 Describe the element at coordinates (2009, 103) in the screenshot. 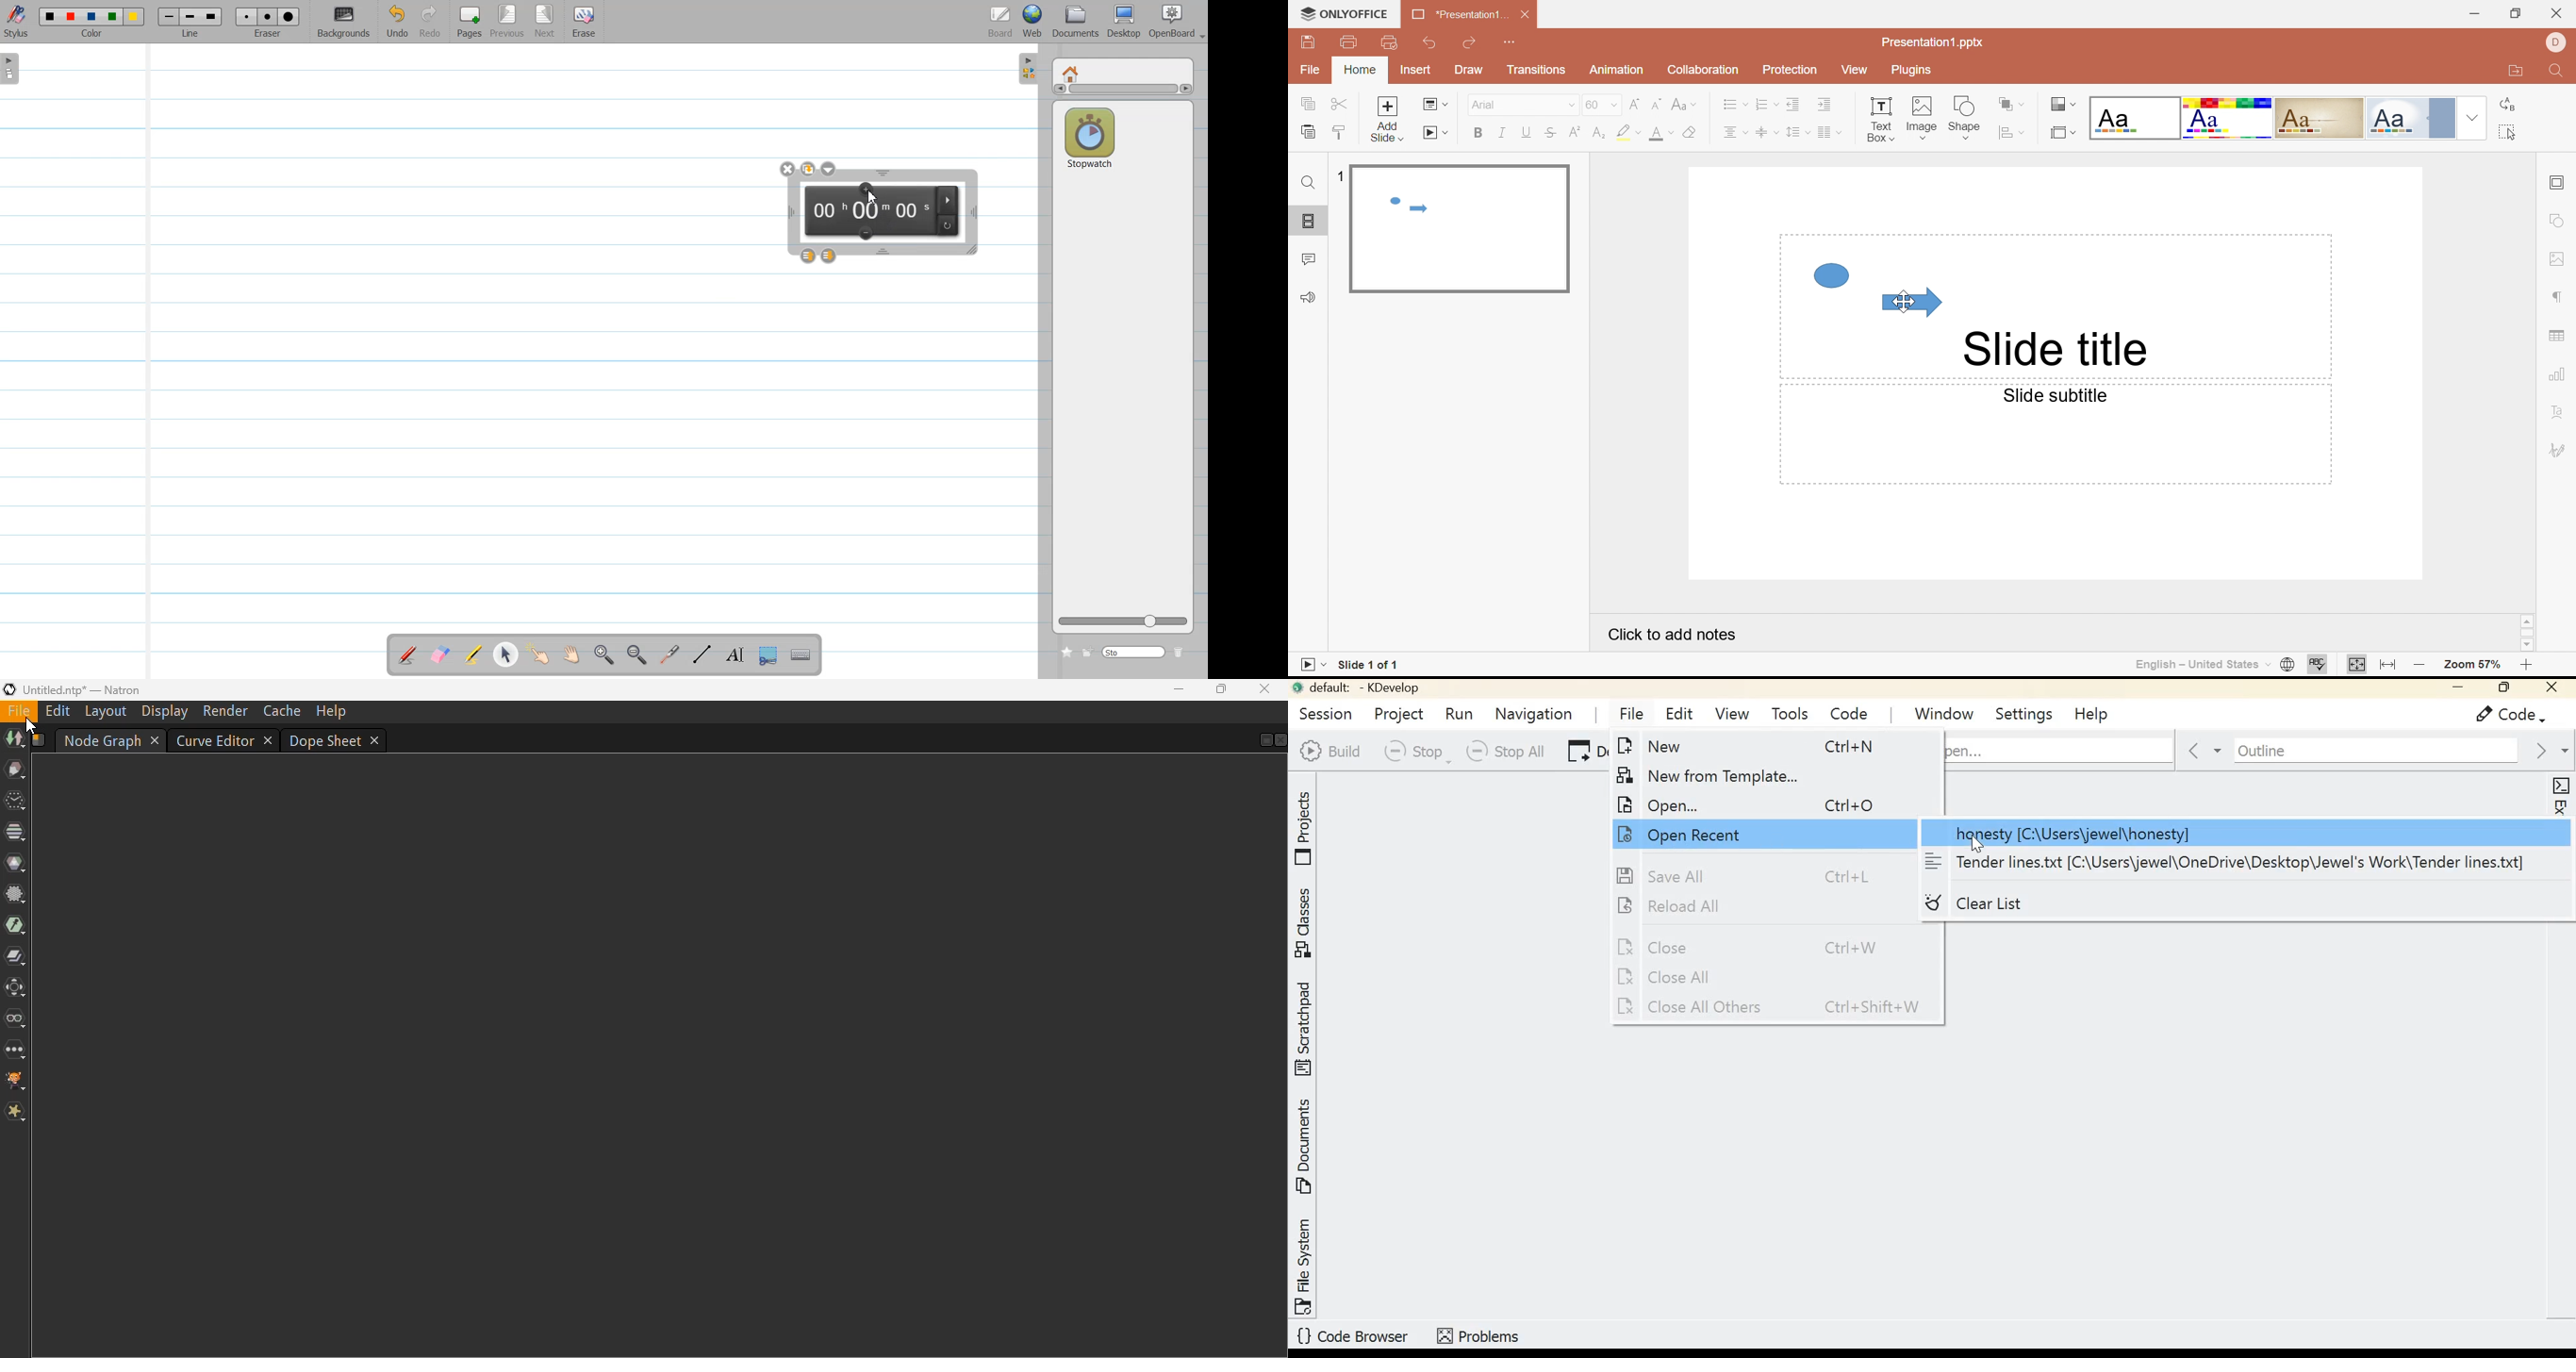

I see `Arrange shape` at that location.